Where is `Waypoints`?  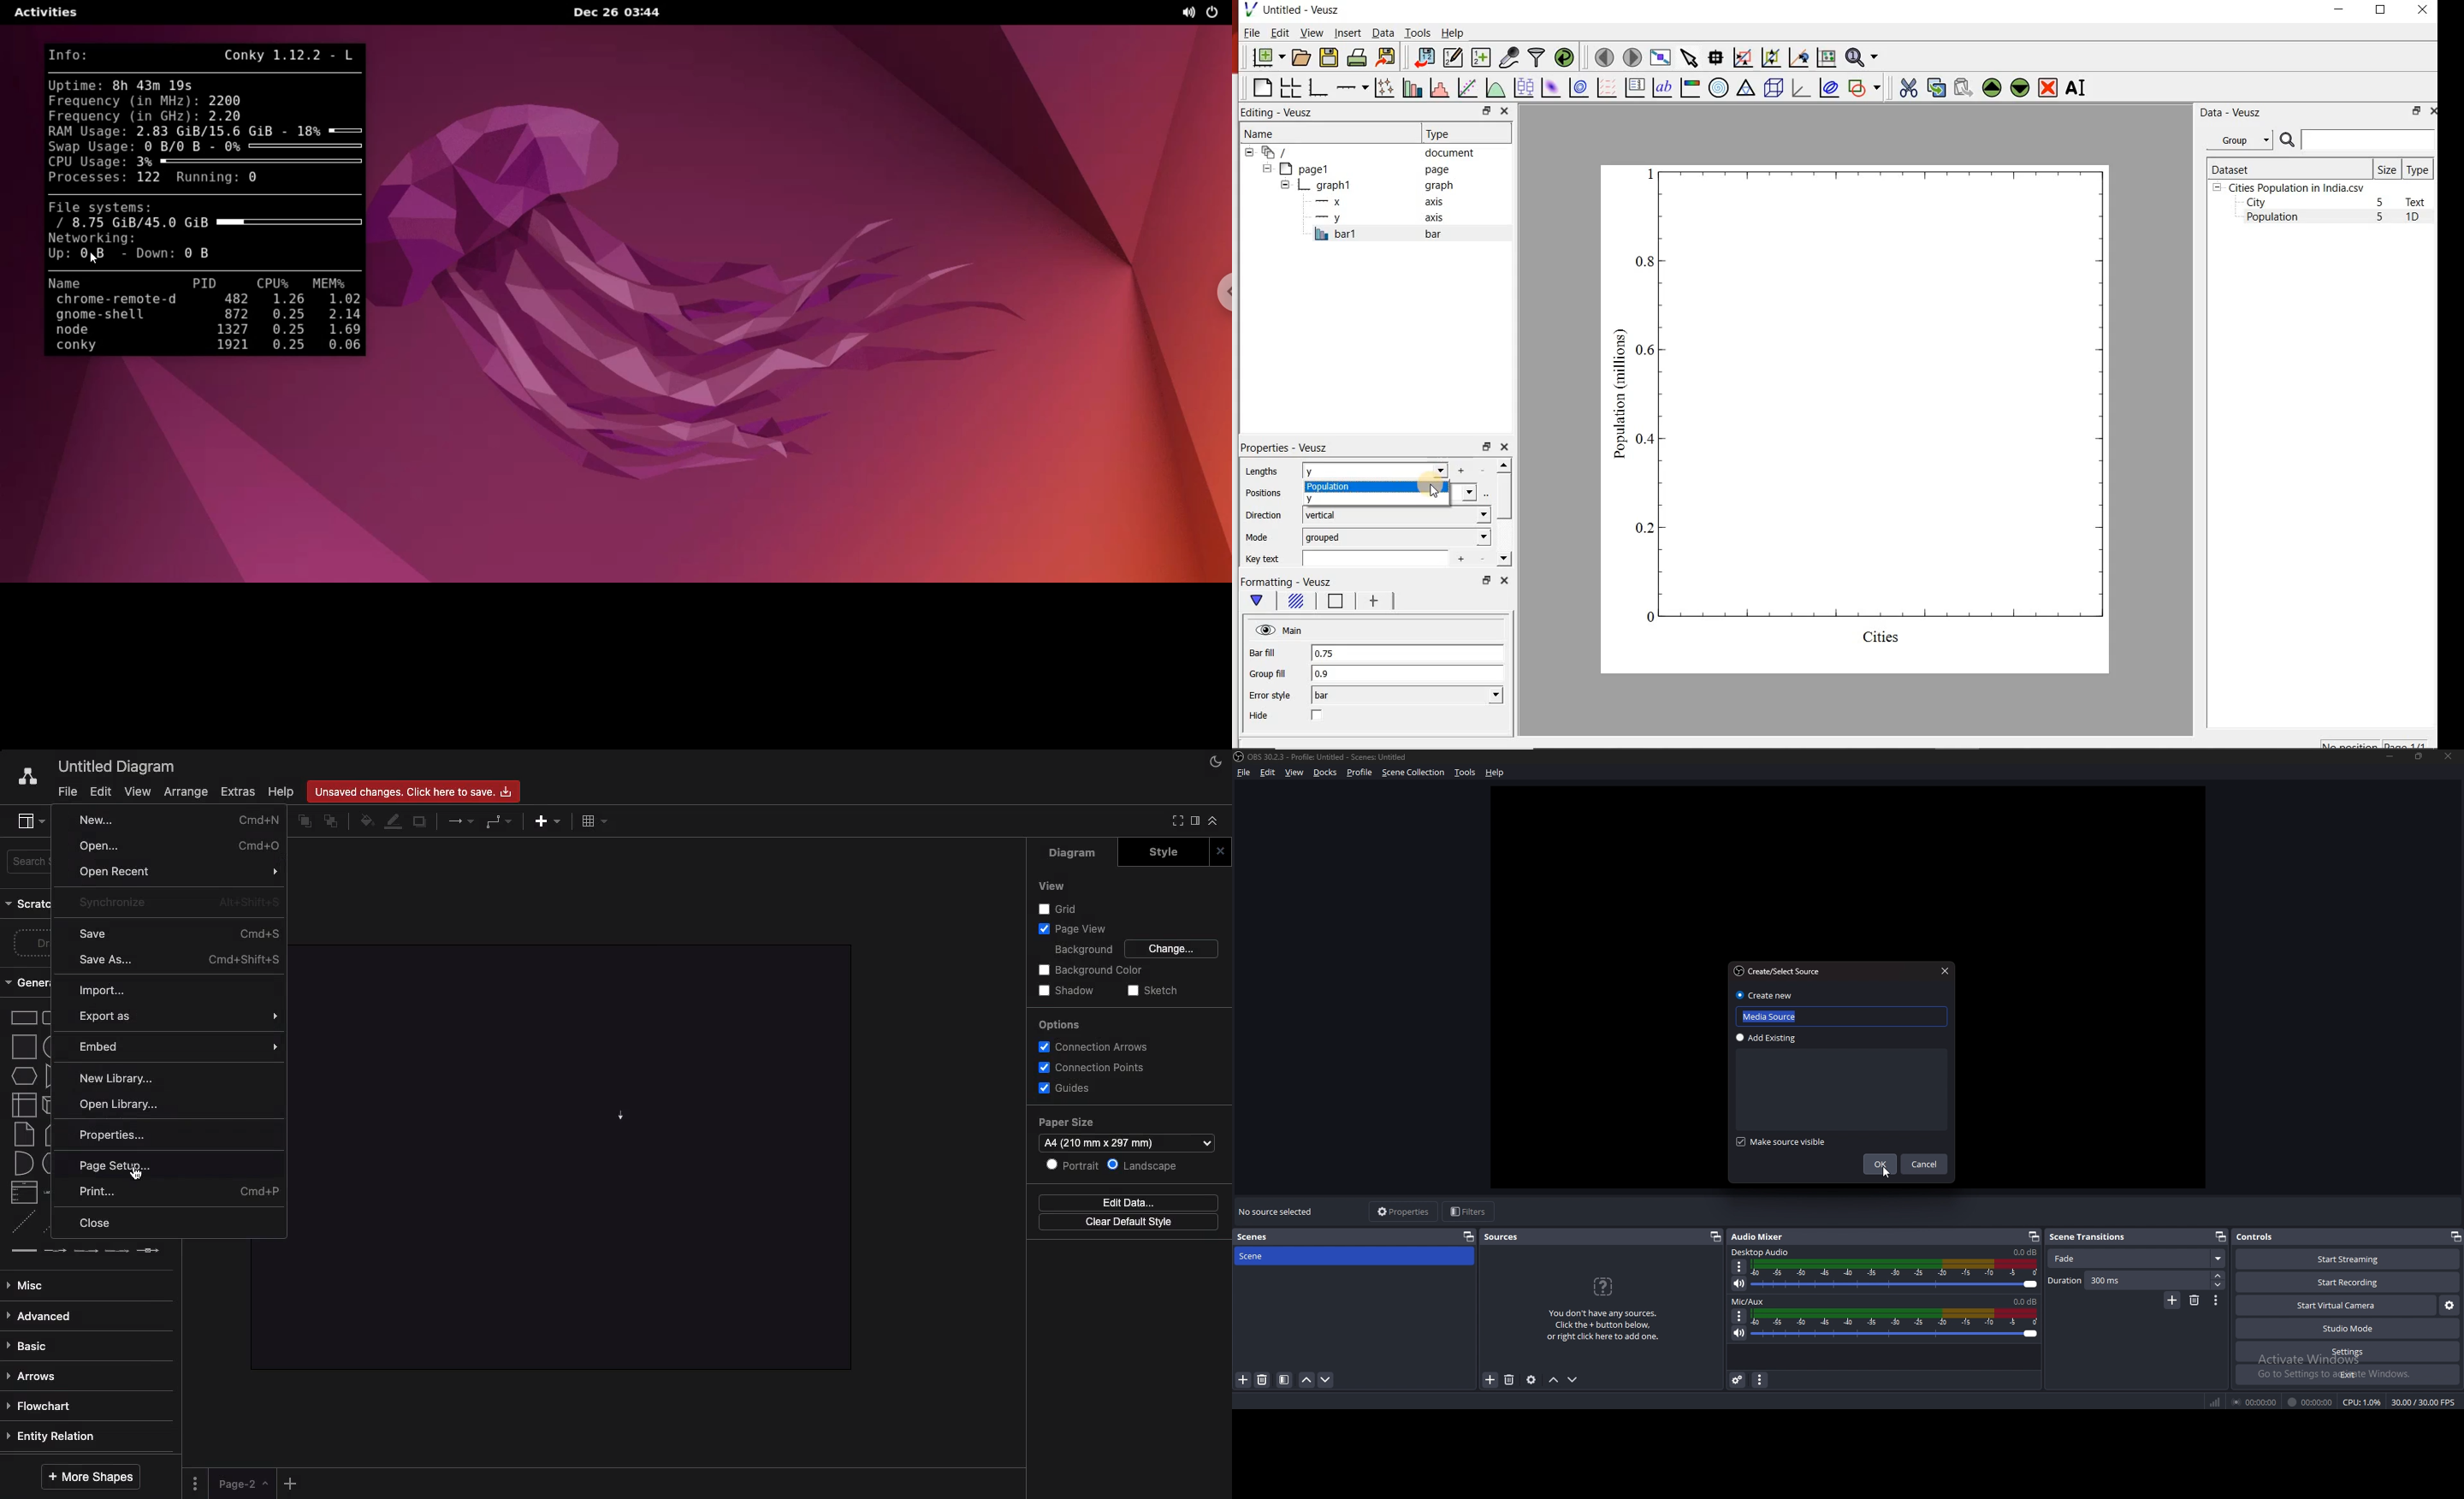
Waypoints is located at coordinates (500, 821).